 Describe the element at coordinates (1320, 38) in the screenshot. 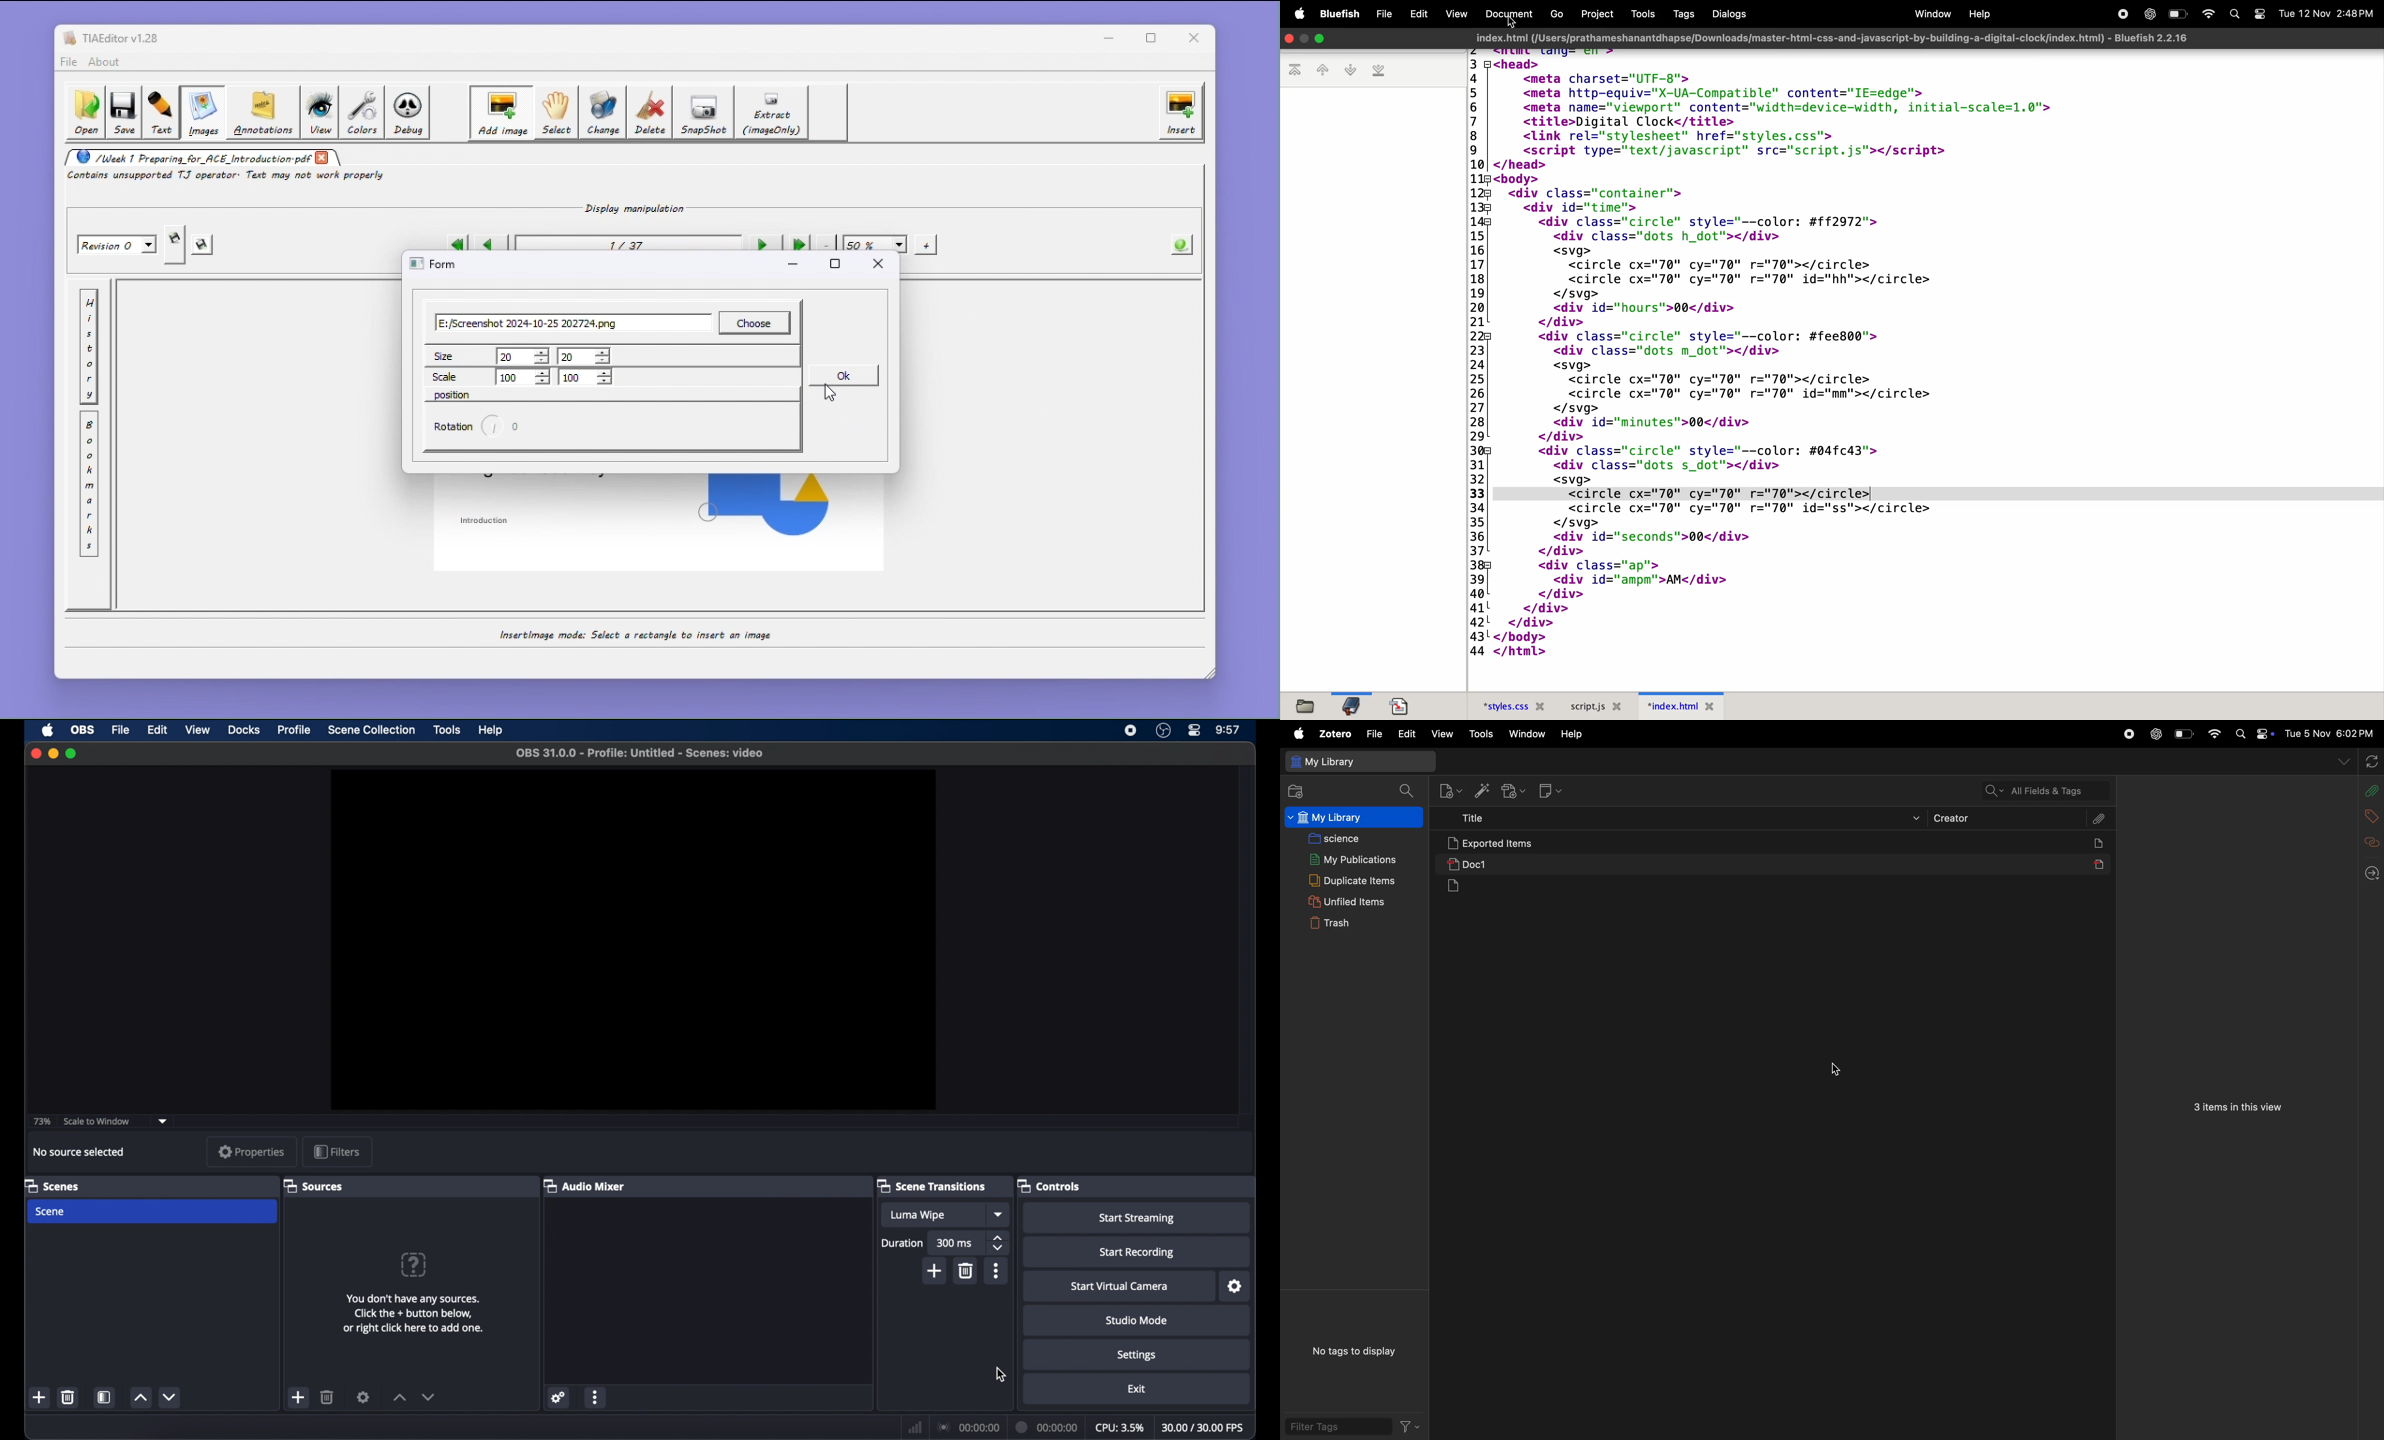

I see `minimize` at that location.